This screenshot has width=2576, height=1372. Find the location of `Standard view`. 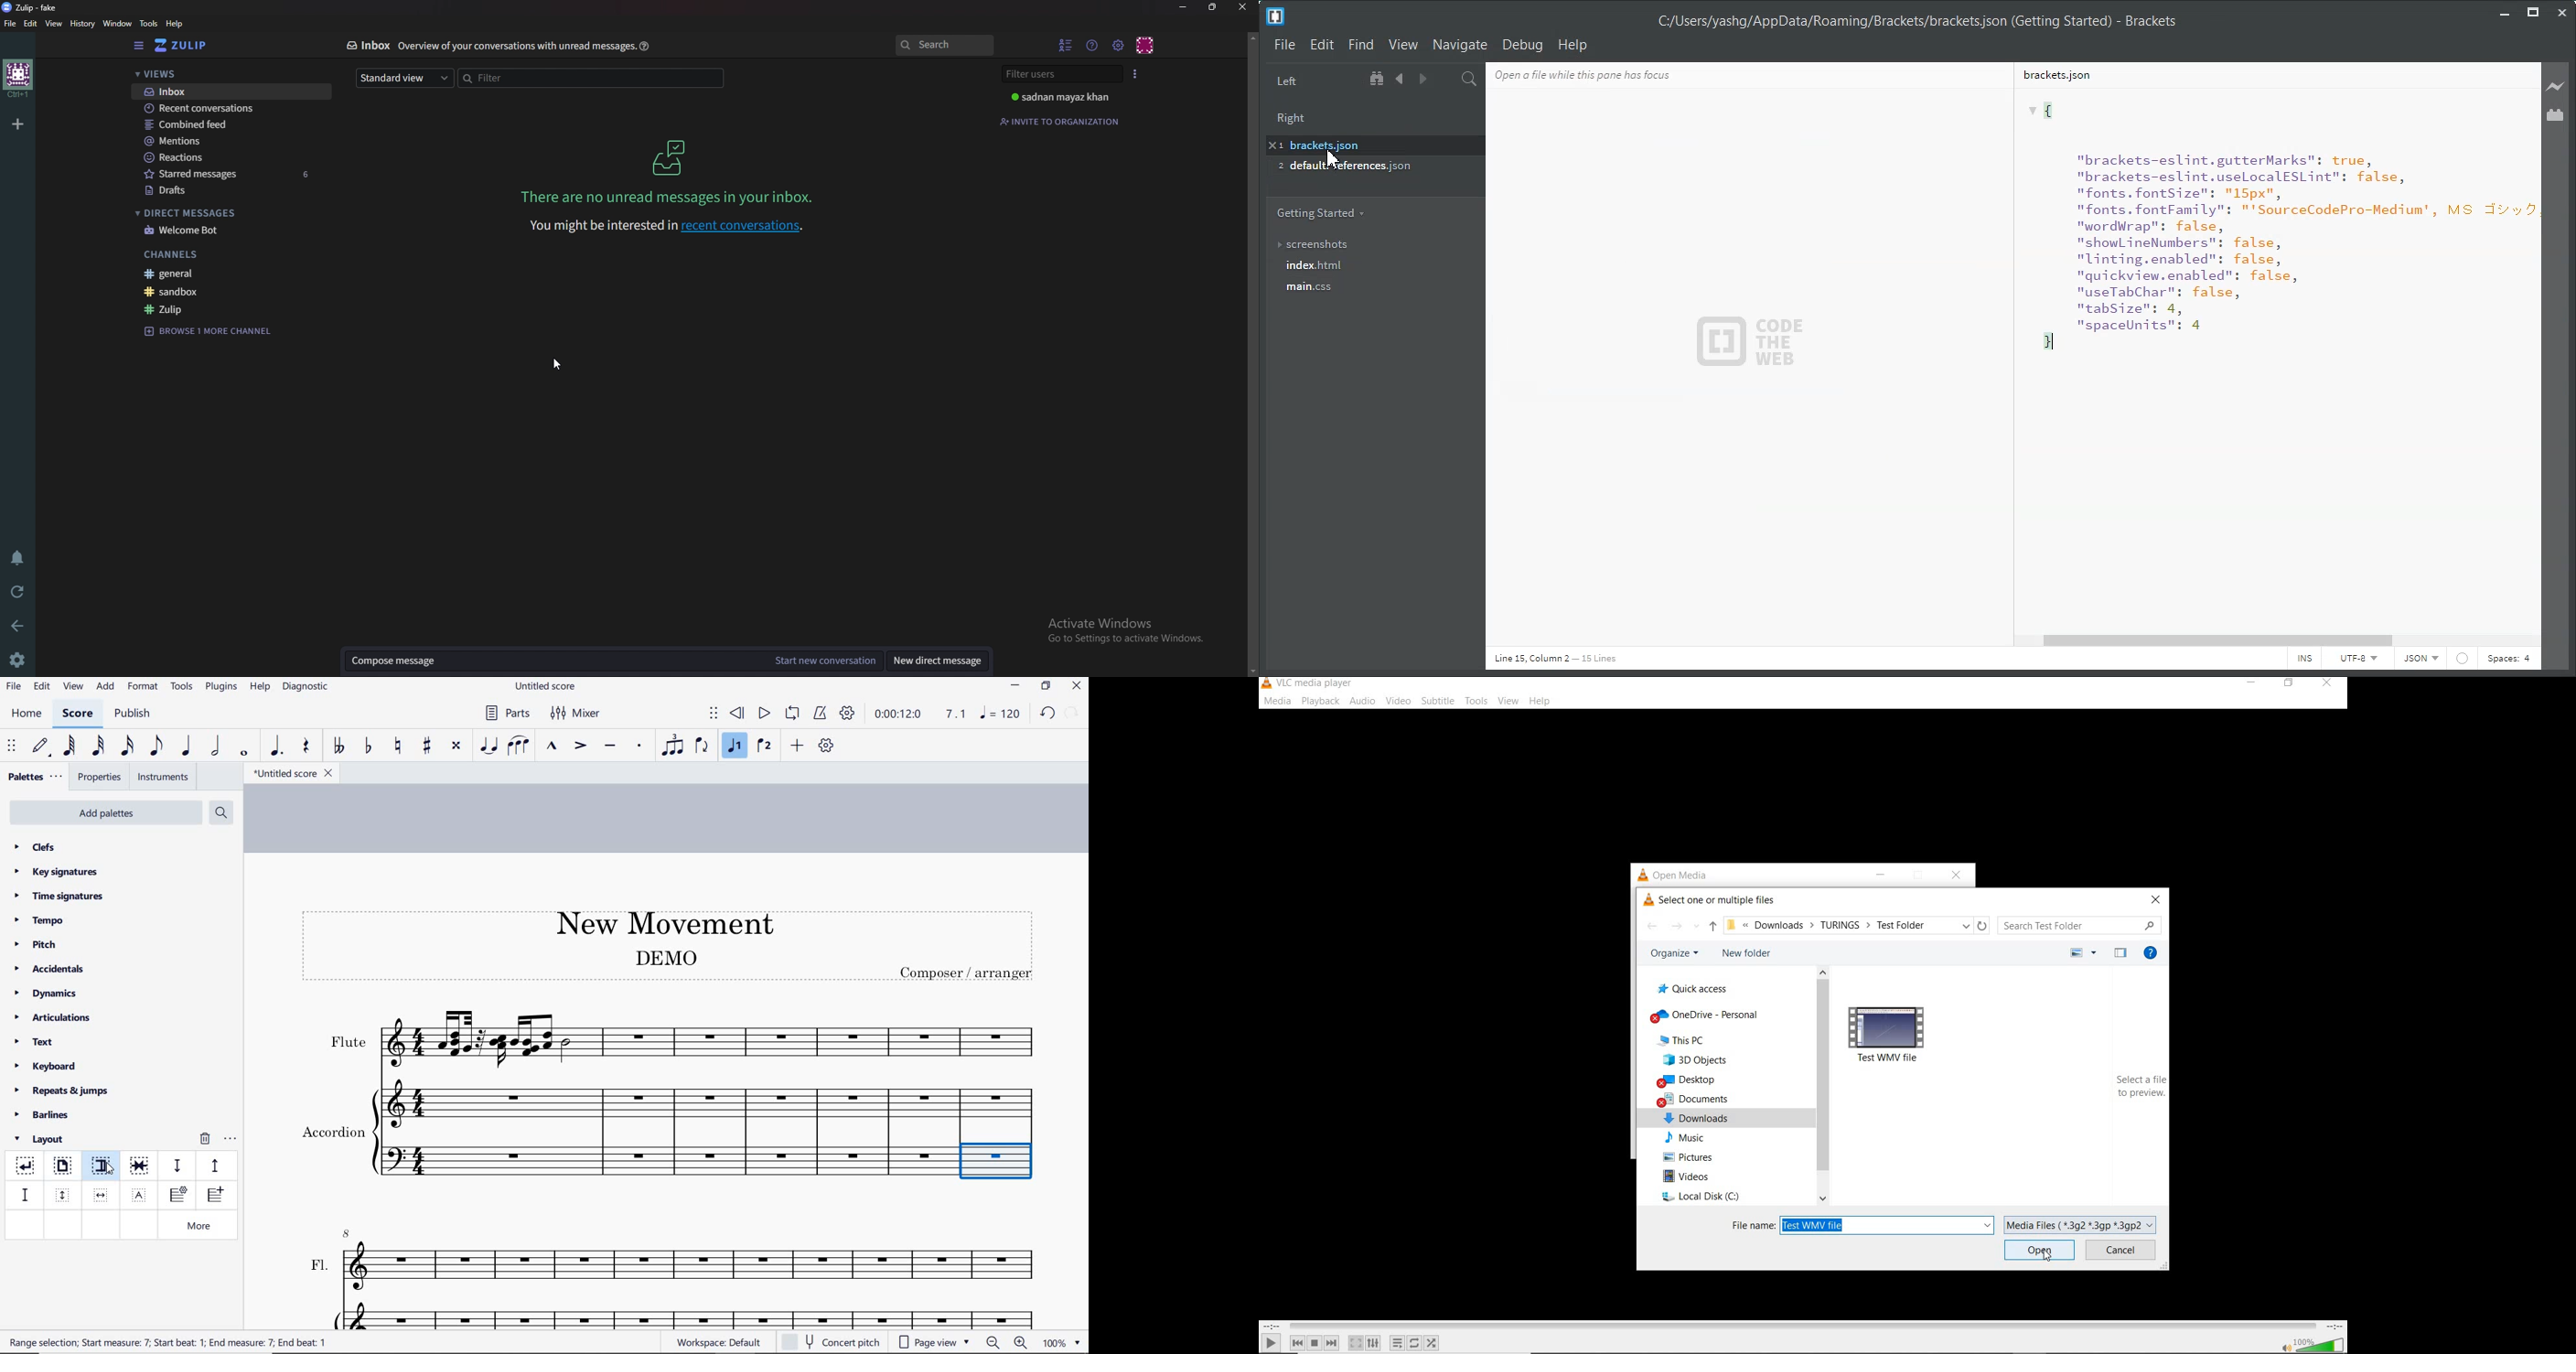

Standard view is located at coordinates (403, 78).